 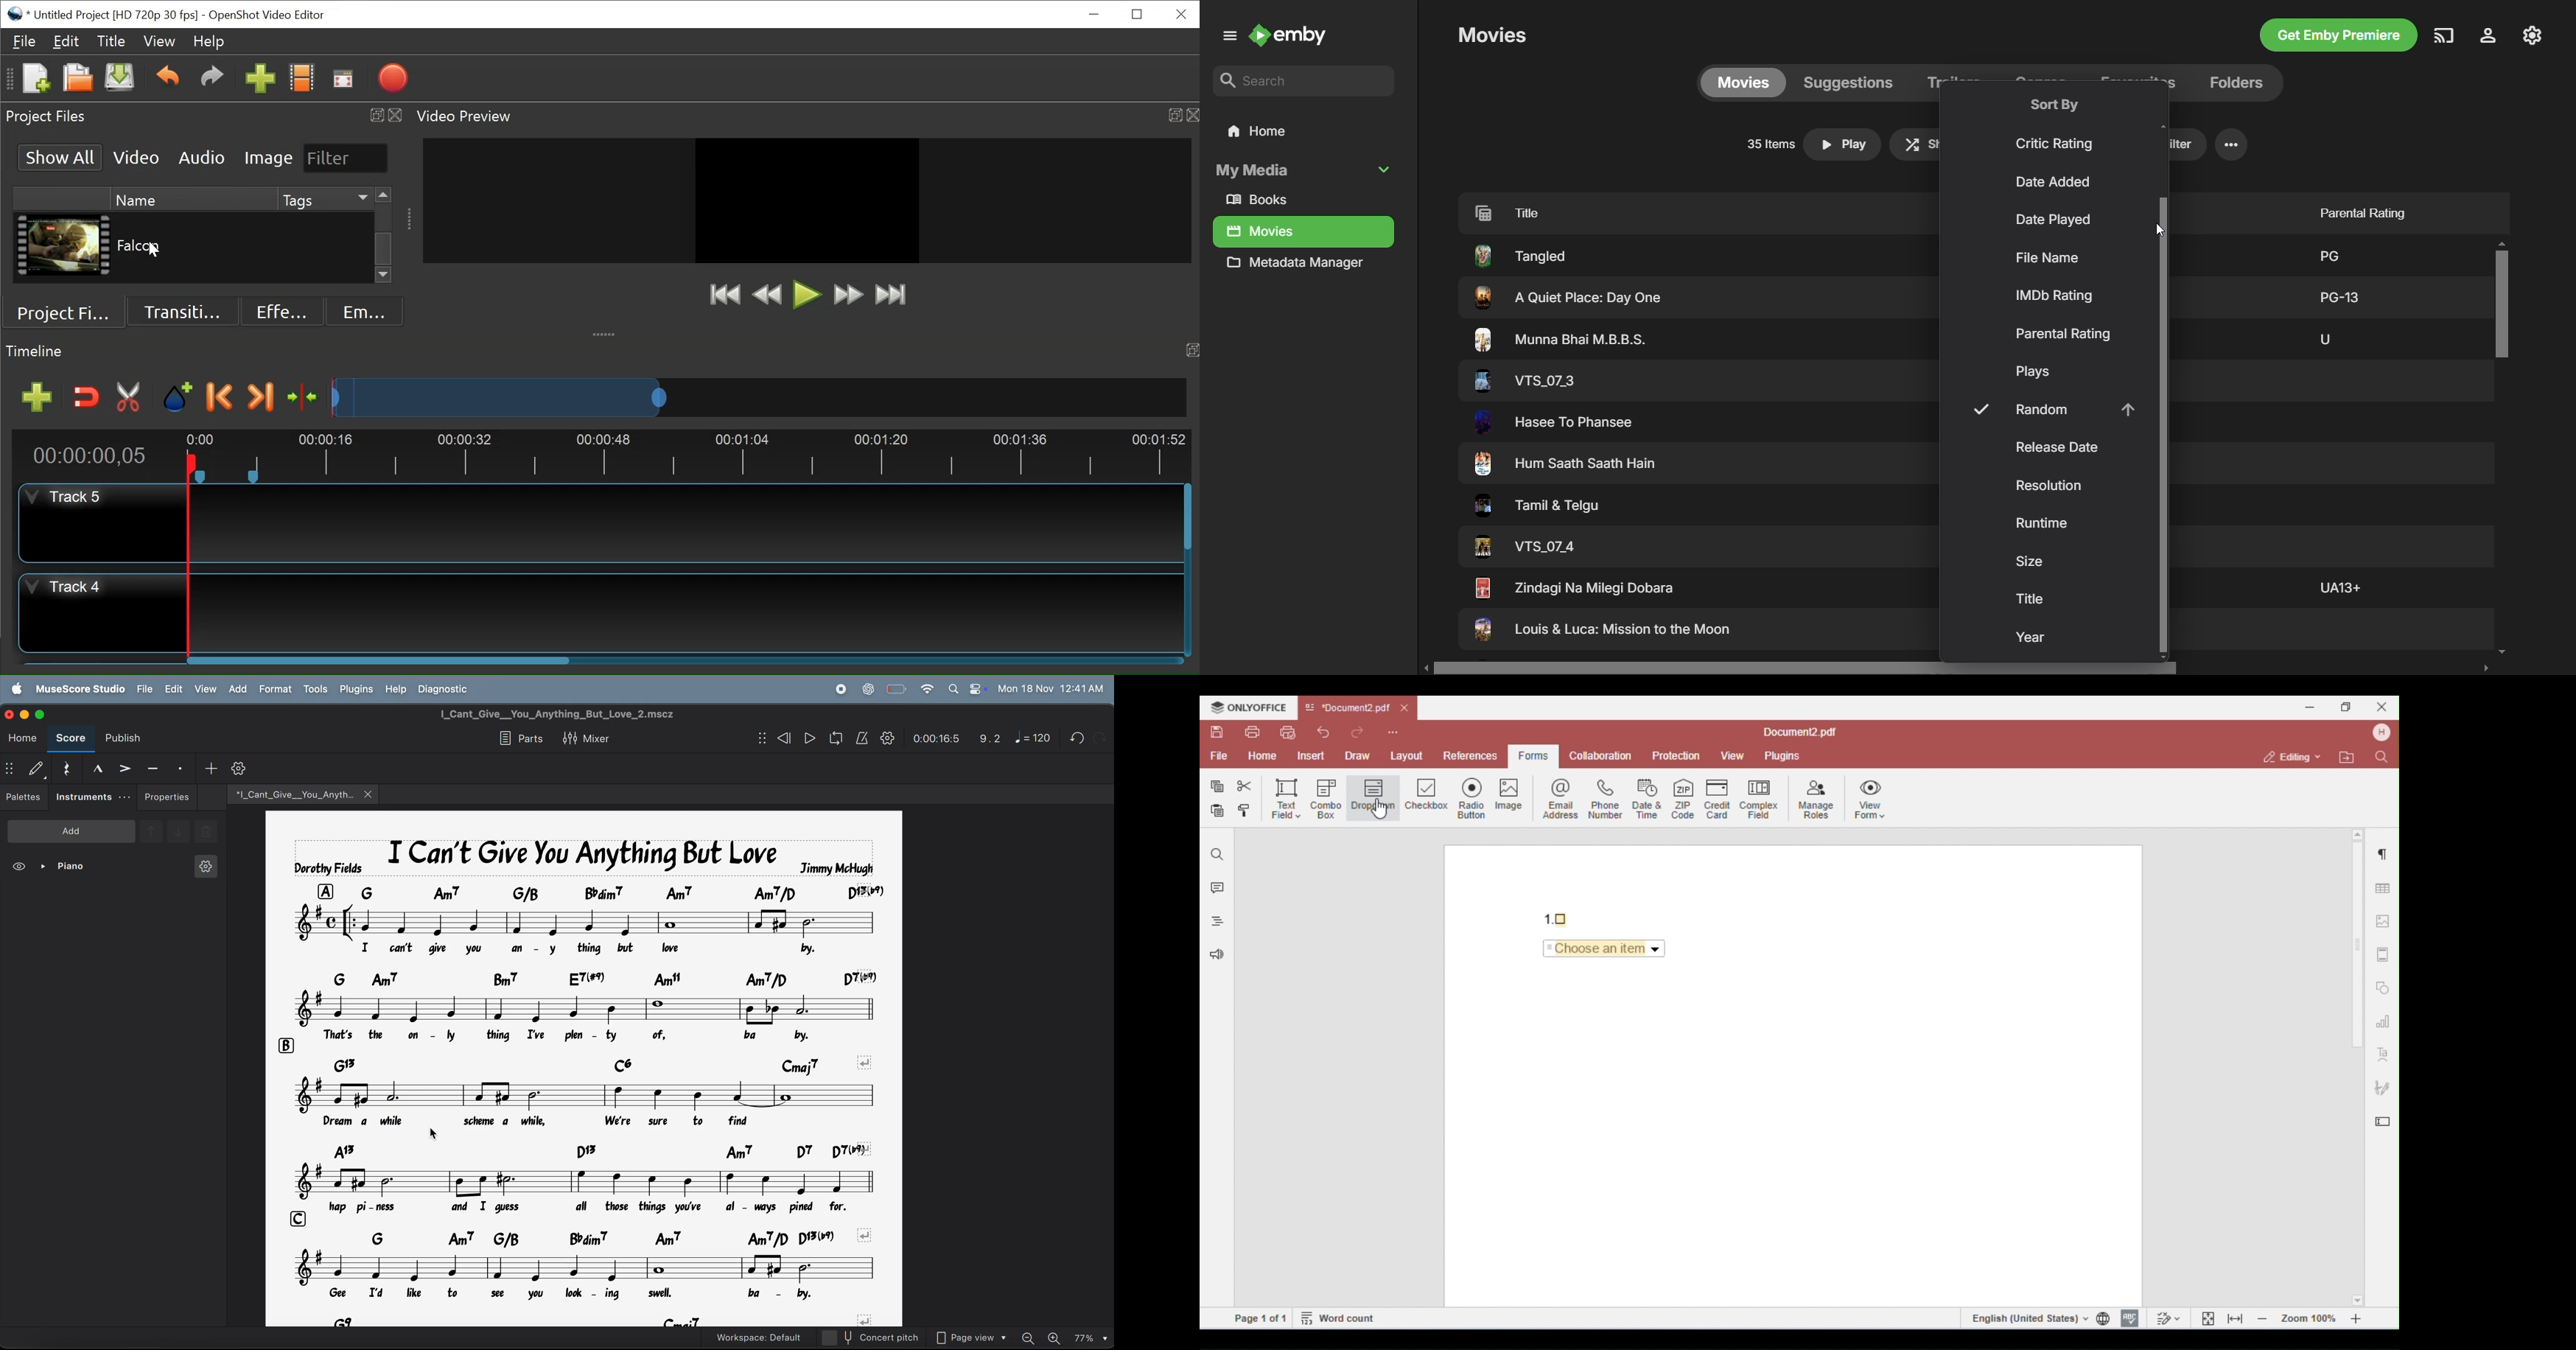 What do you see at coordinates (277, 691) in the screenshot?
I see `format` at bounding box center [277, 691].